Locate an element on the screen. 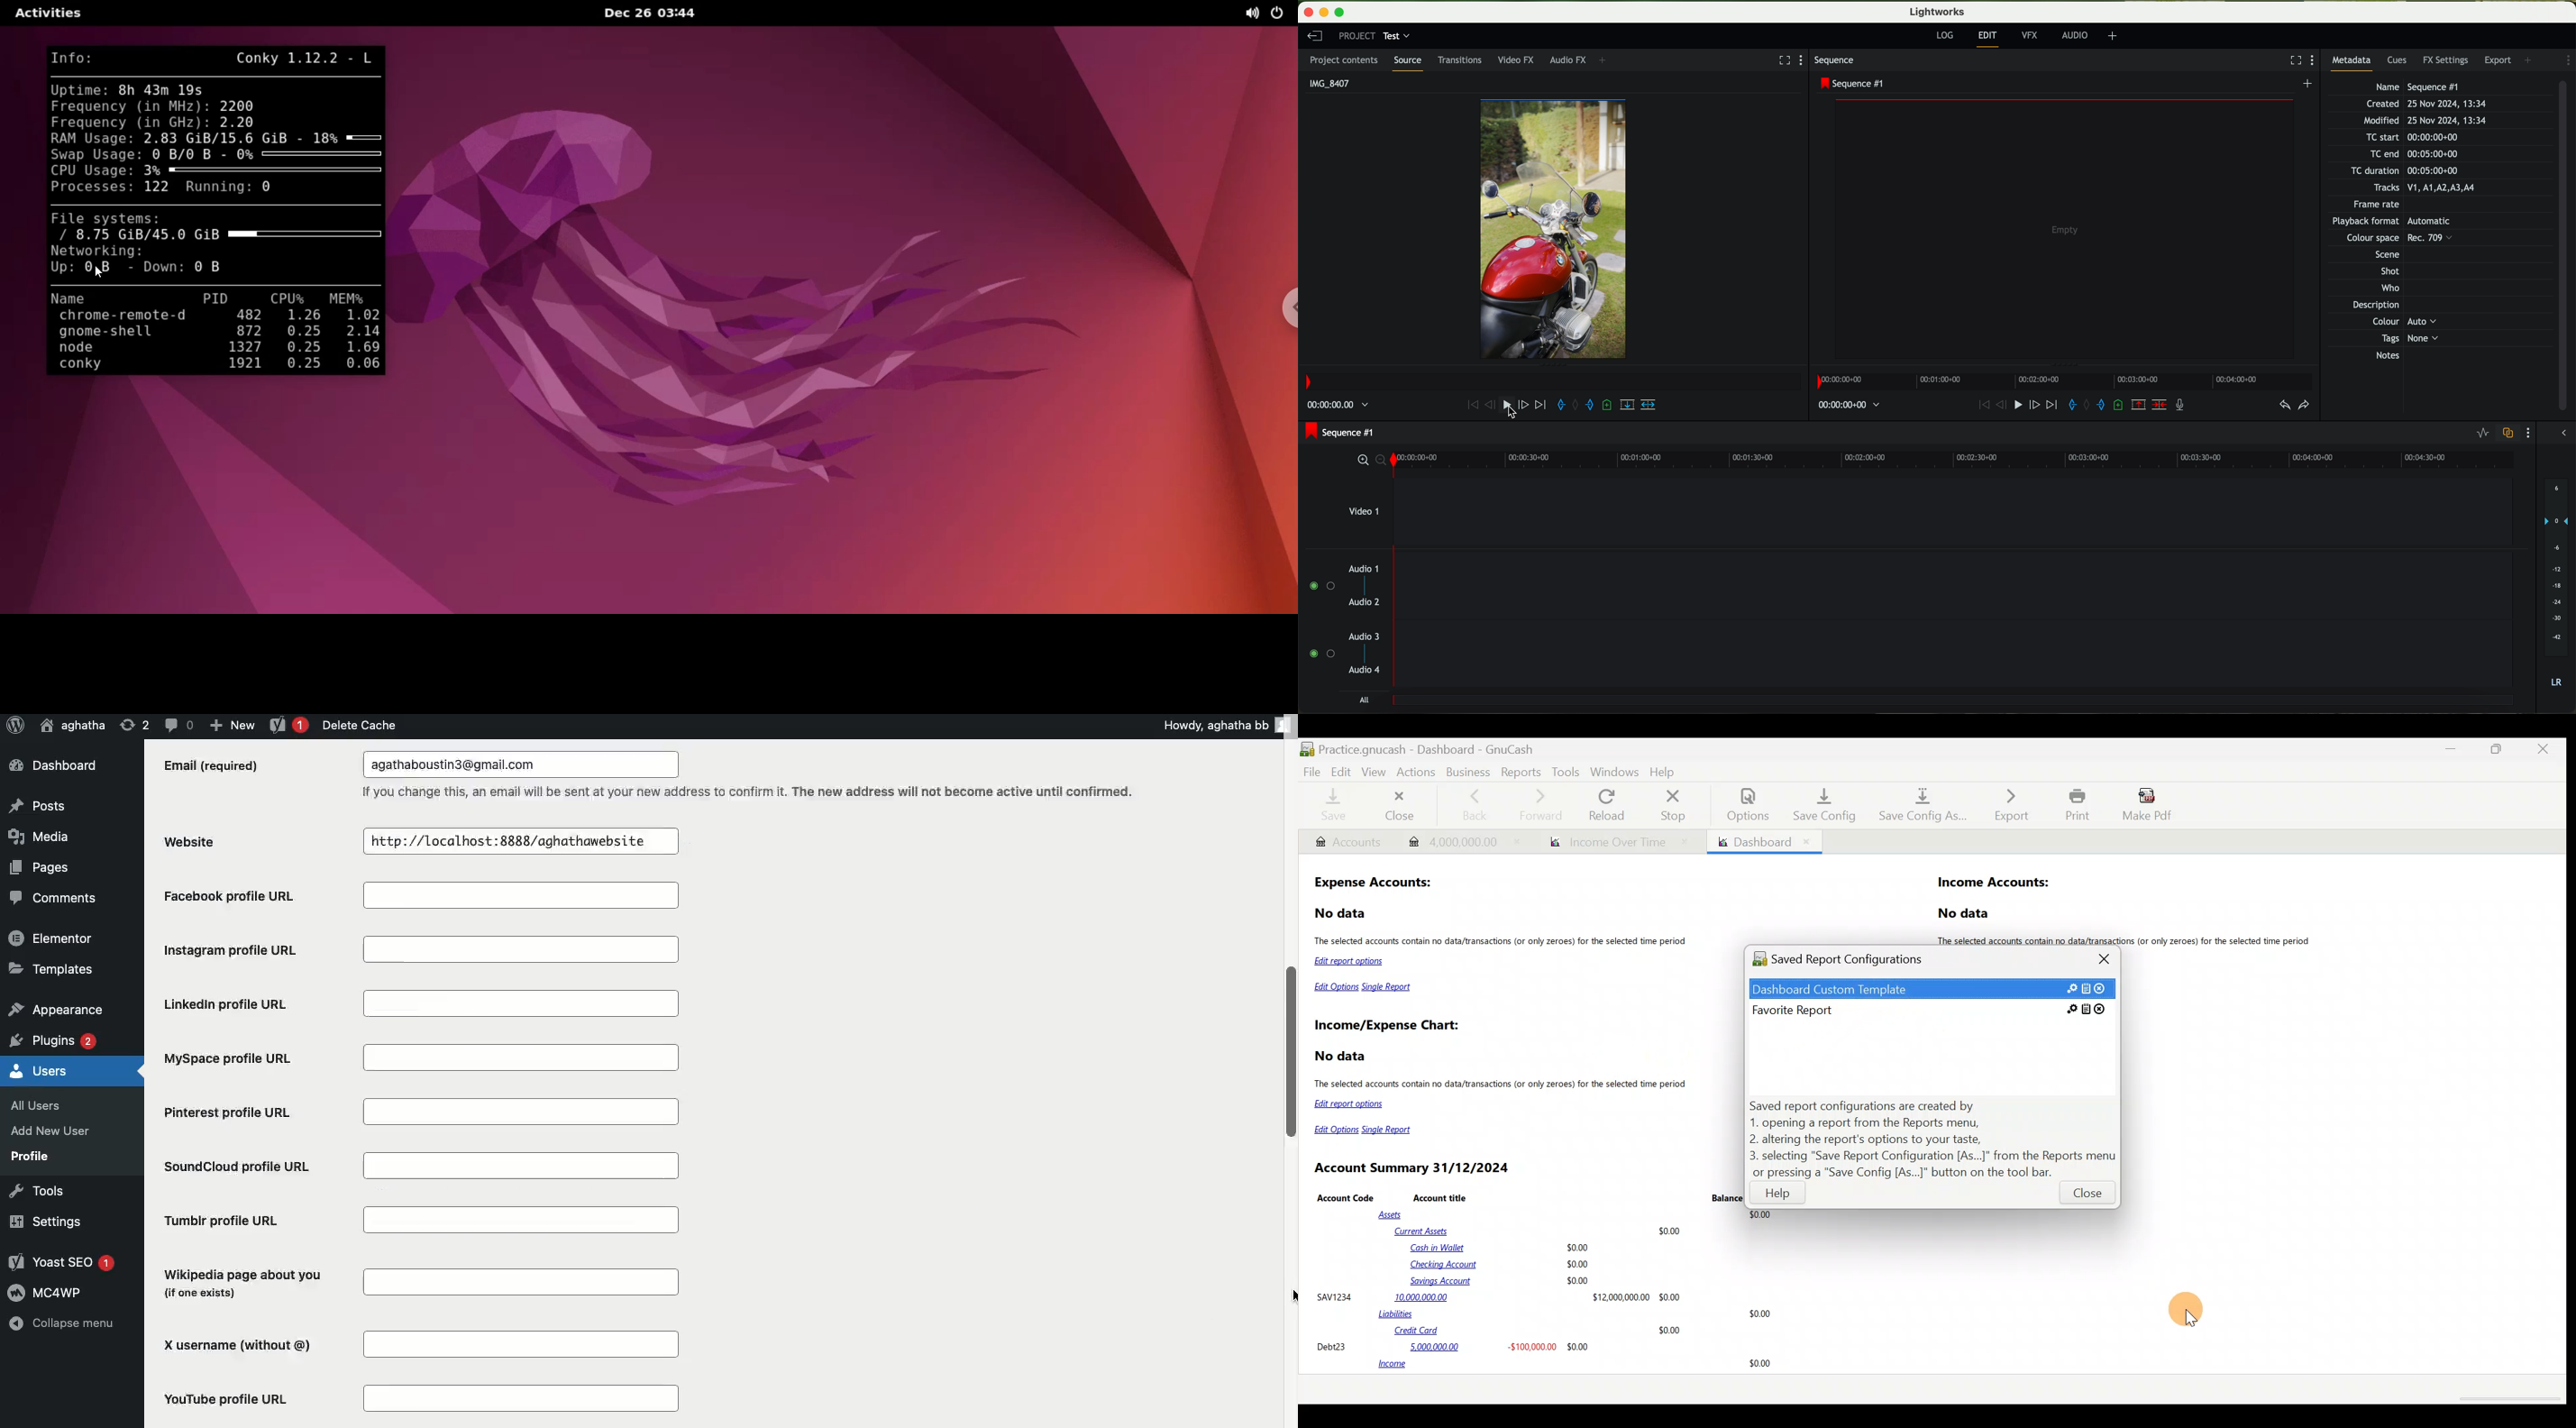  No data is located at coordinates (1965, 914).